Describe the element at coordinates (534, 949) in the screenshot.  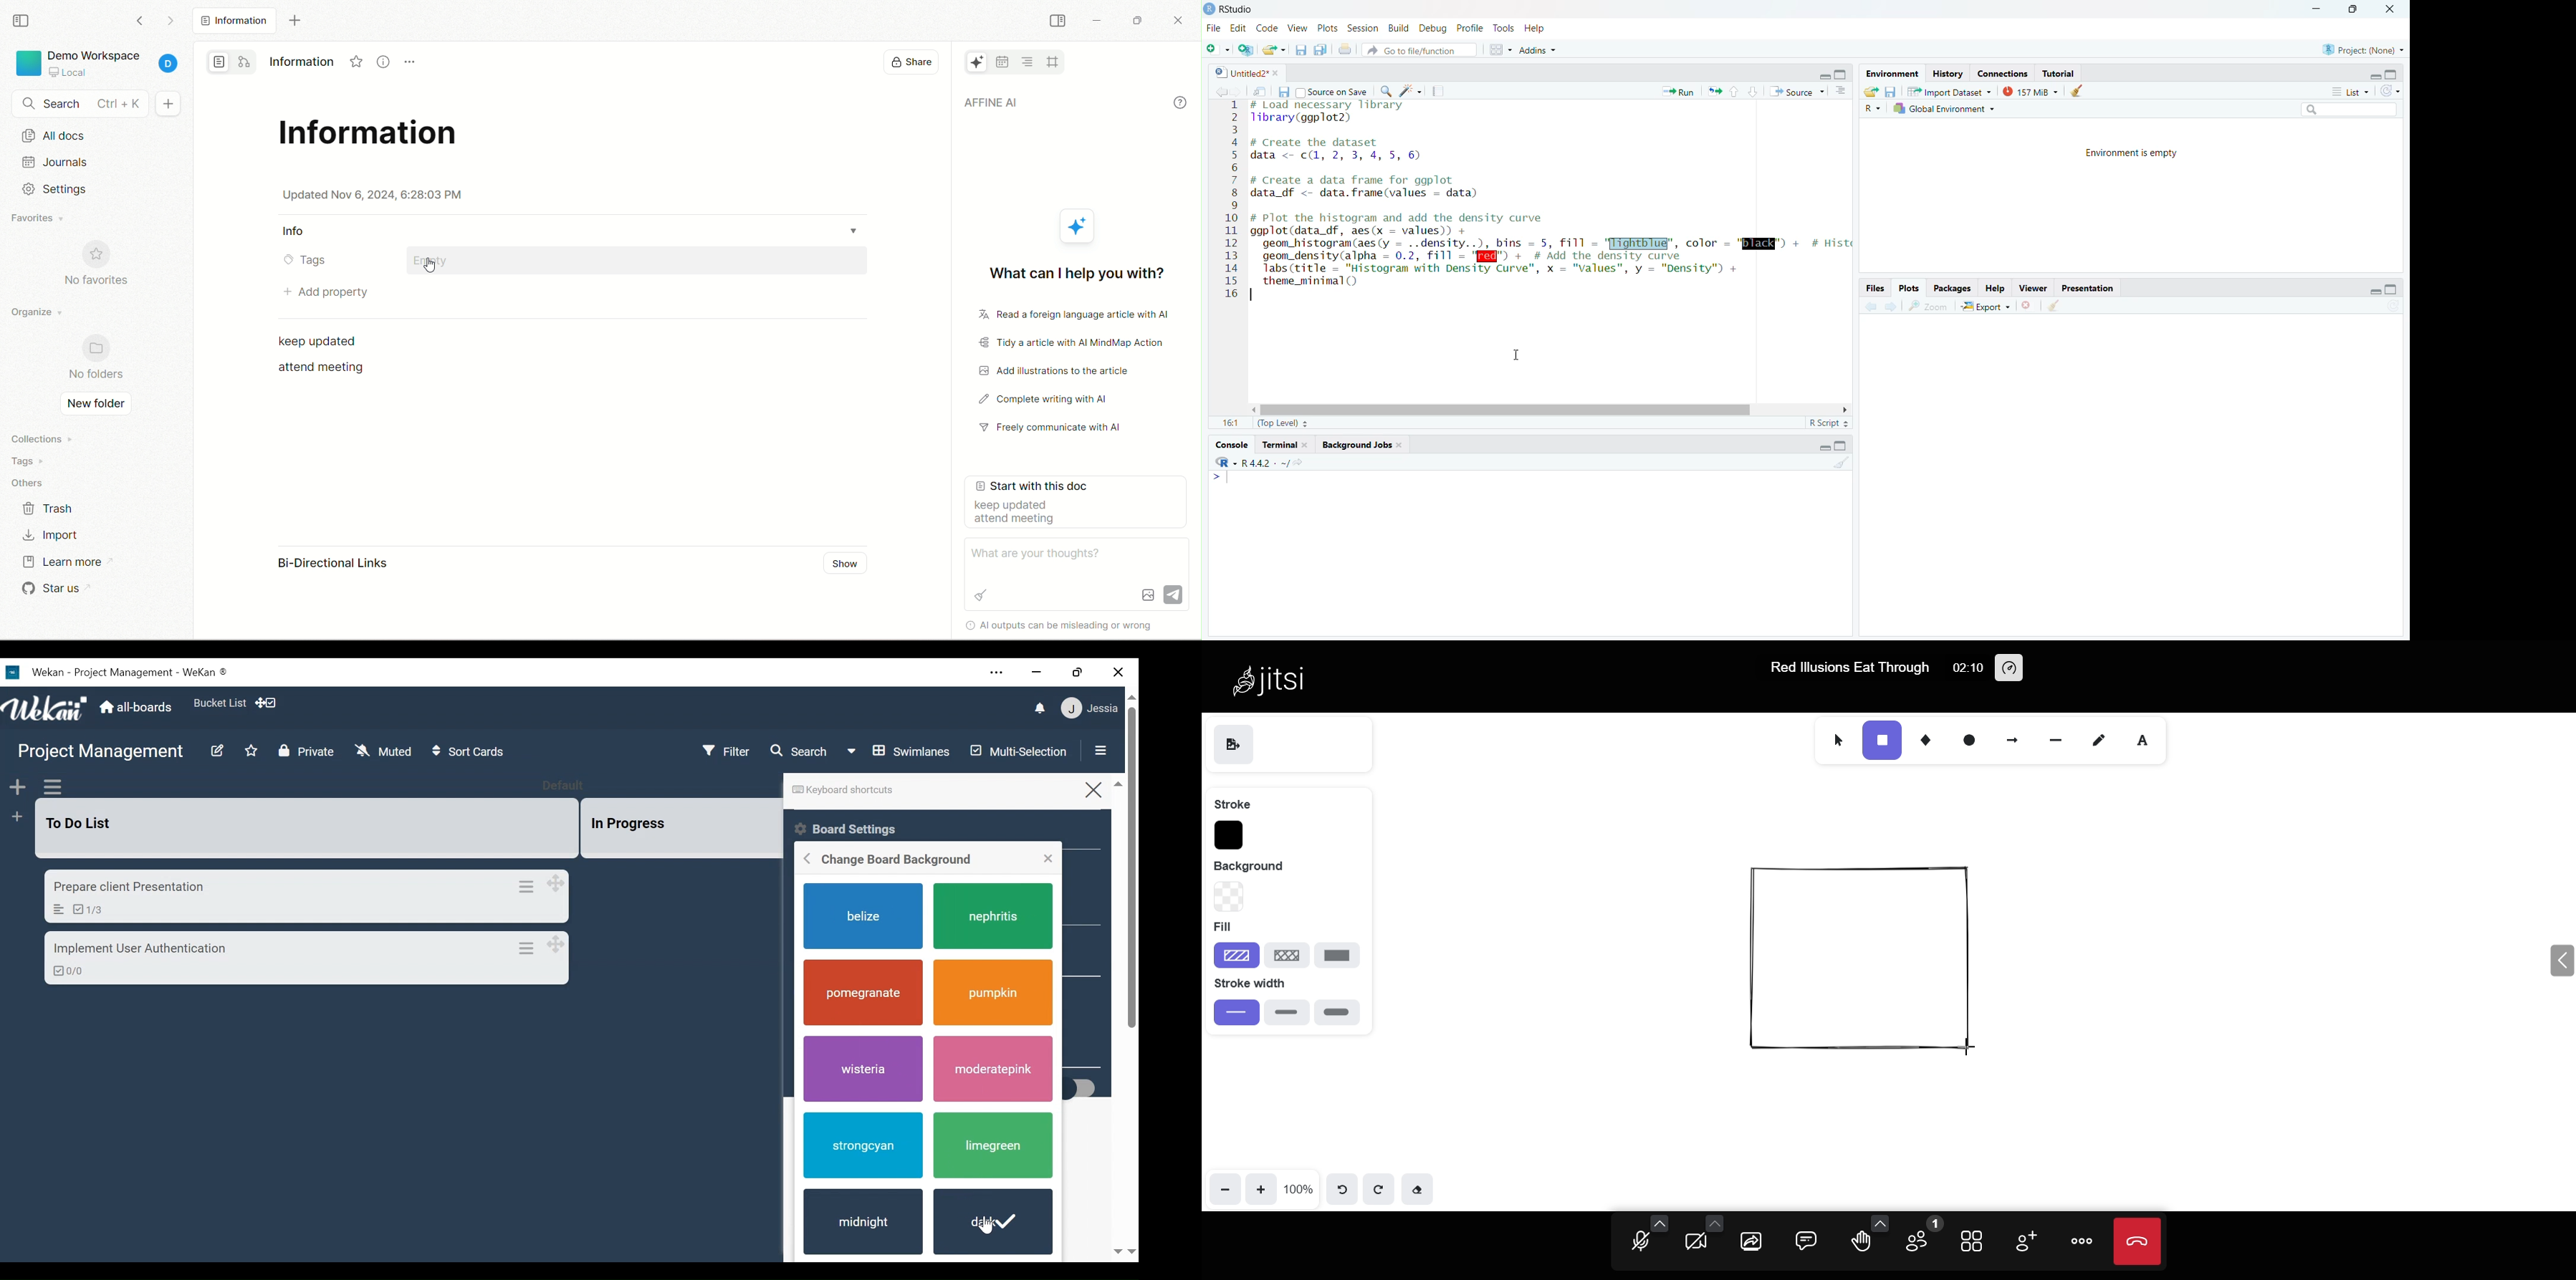
I see `Card actions` at that location.